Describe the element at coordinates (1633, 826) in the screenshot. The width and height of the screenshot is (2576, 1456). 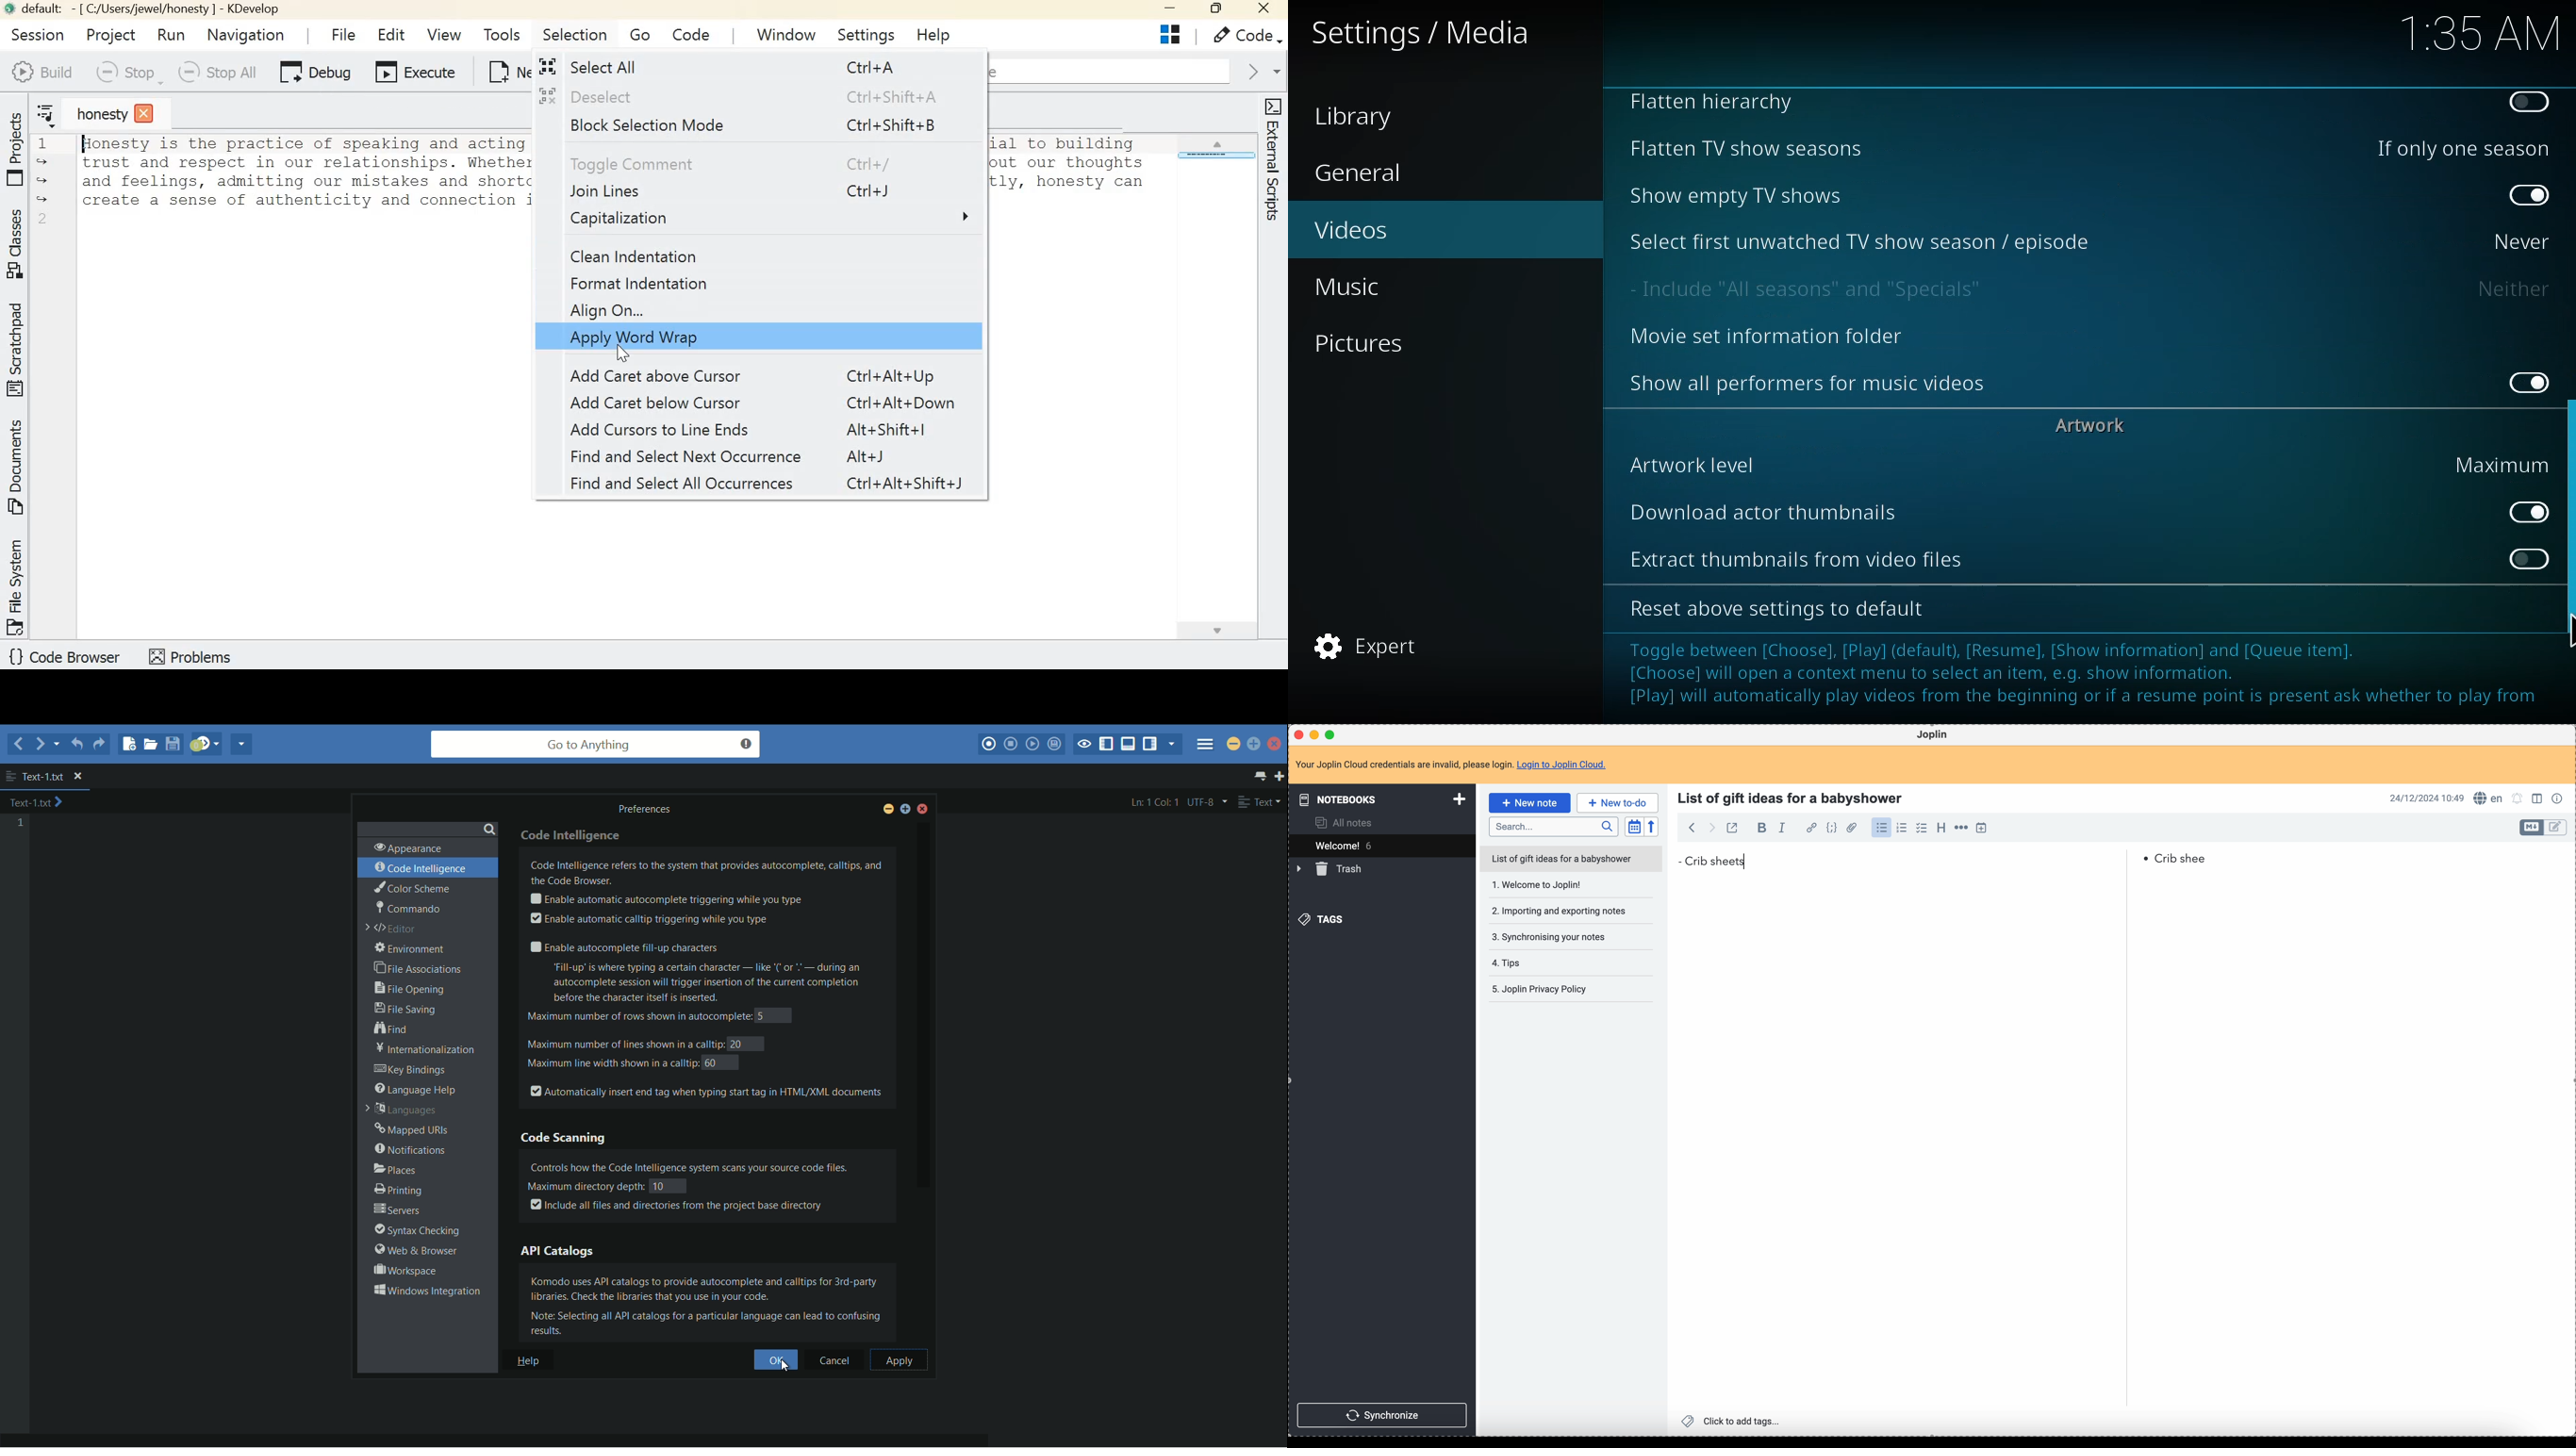
I see `toggle sort order field` at that location.